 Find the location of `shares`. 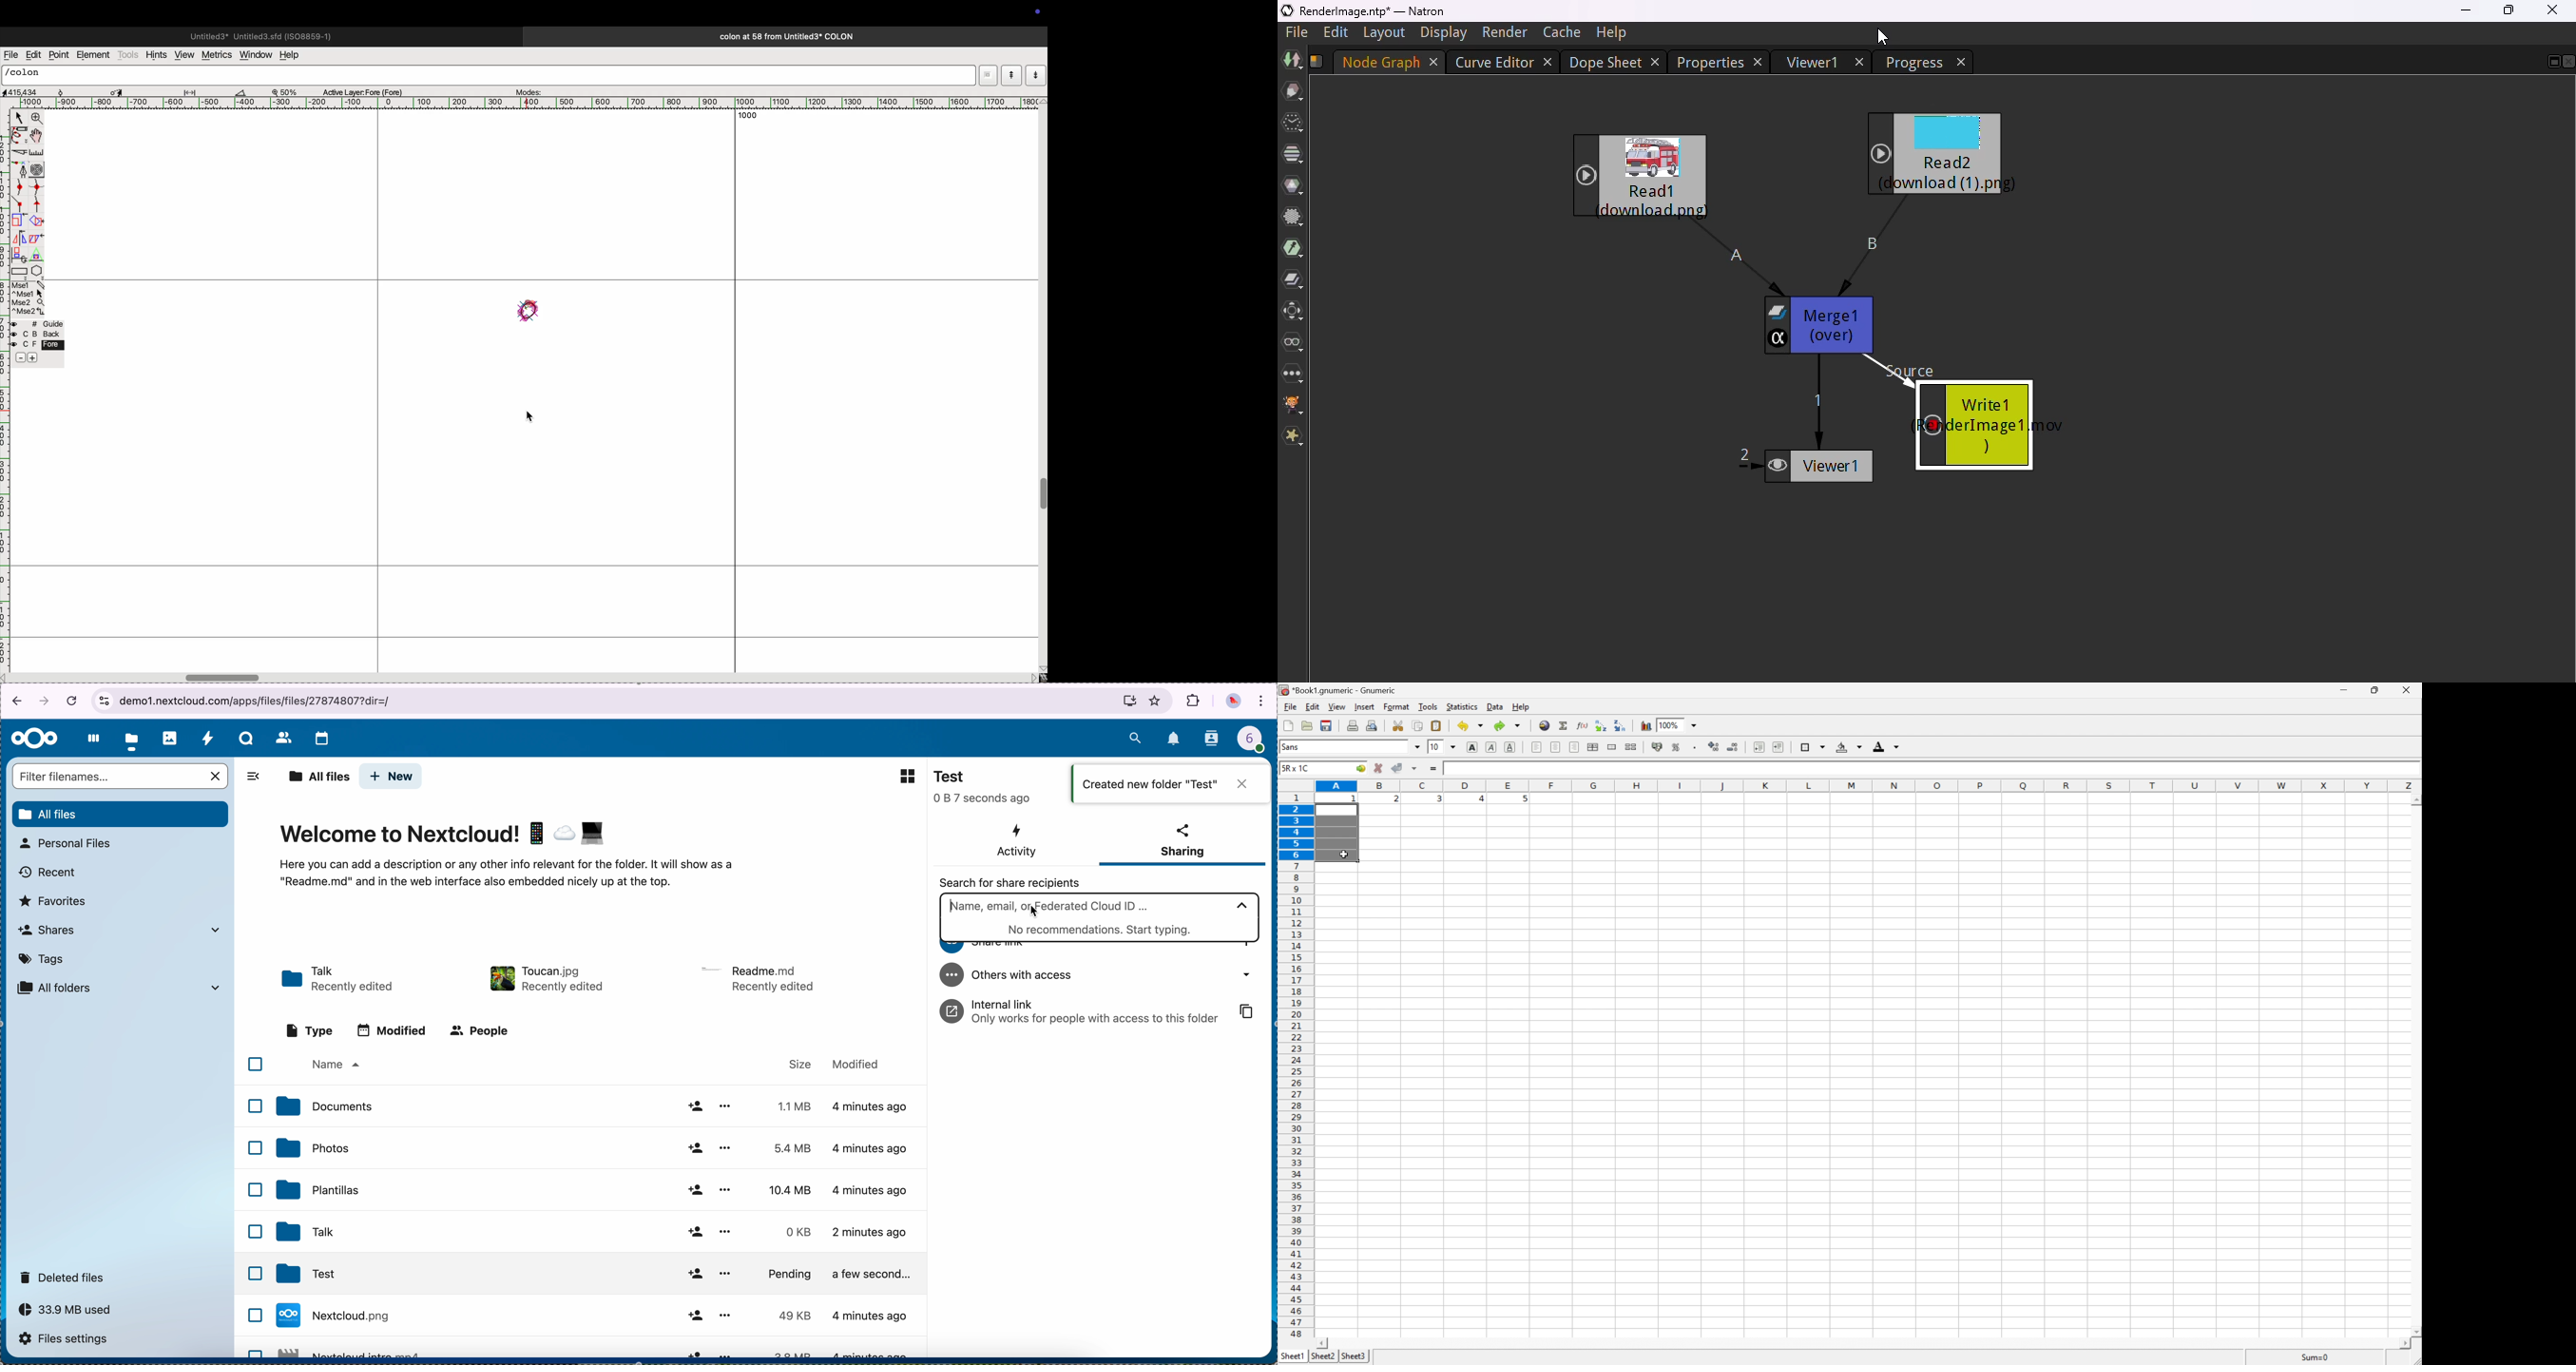

shares is located at coordinates (118, 929).